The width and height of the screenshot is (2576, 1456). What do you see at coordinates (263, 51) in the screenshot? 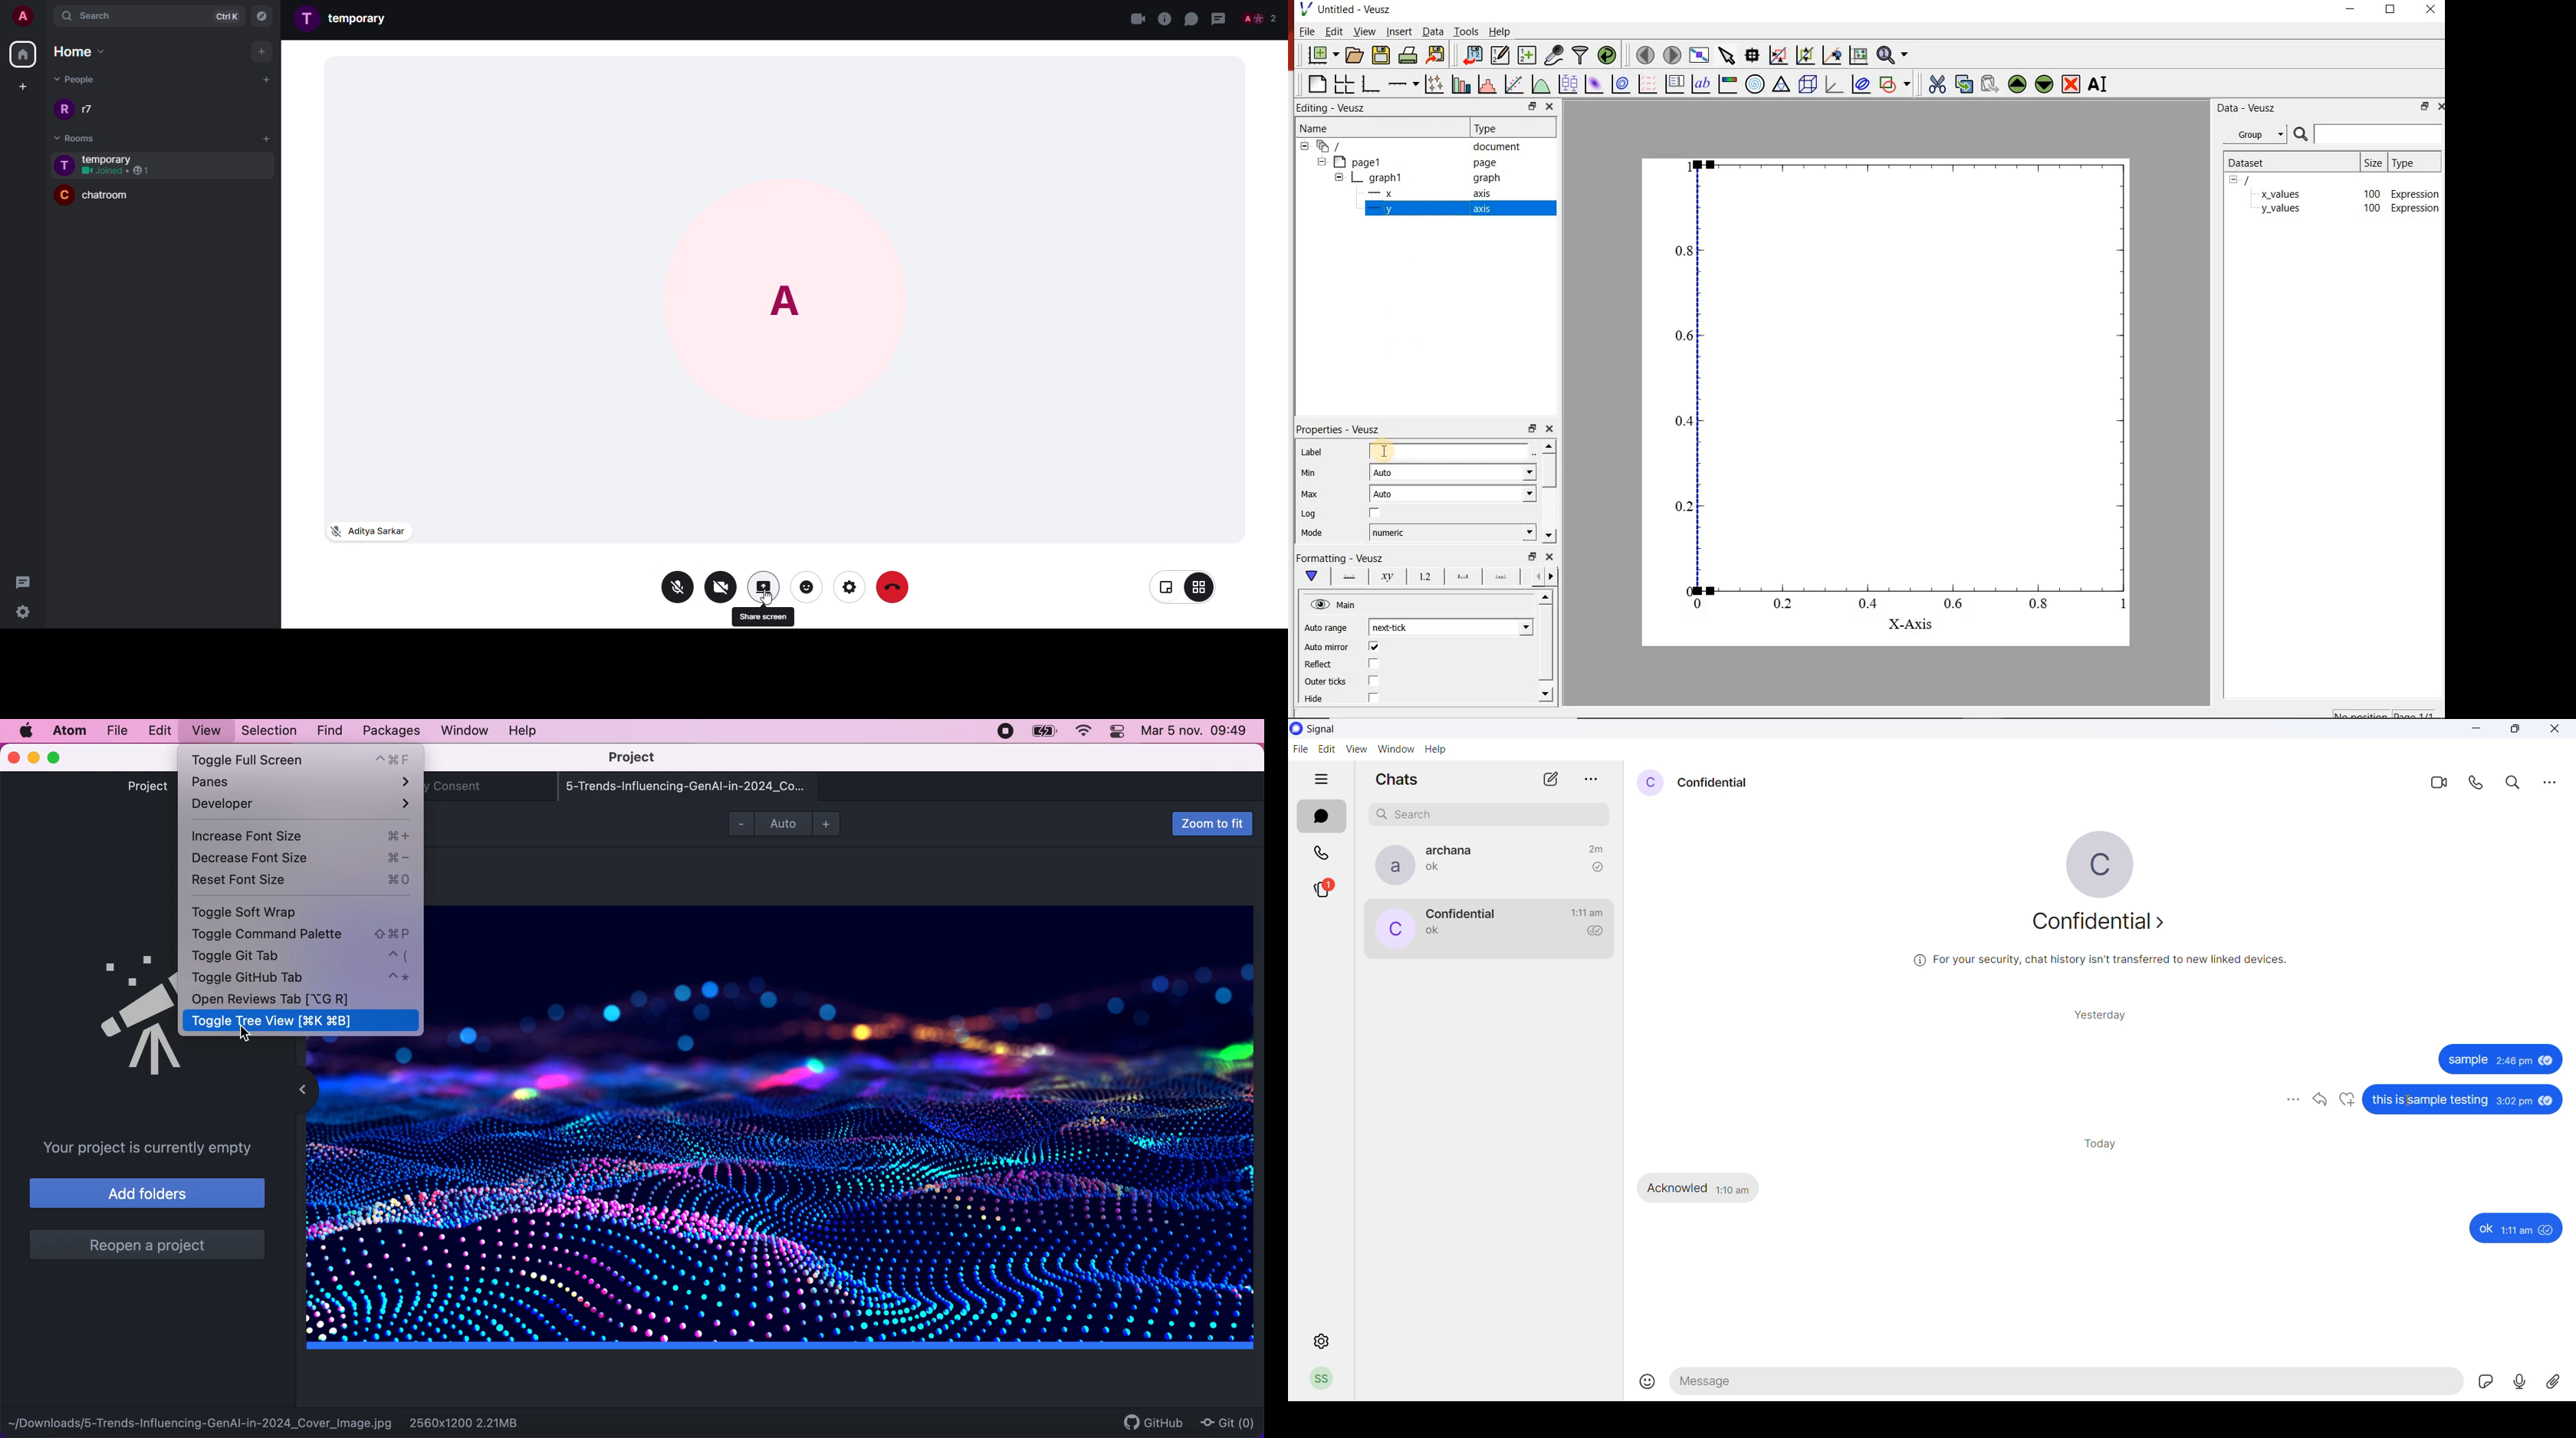
I see `add` at bounding box center [263, 51].